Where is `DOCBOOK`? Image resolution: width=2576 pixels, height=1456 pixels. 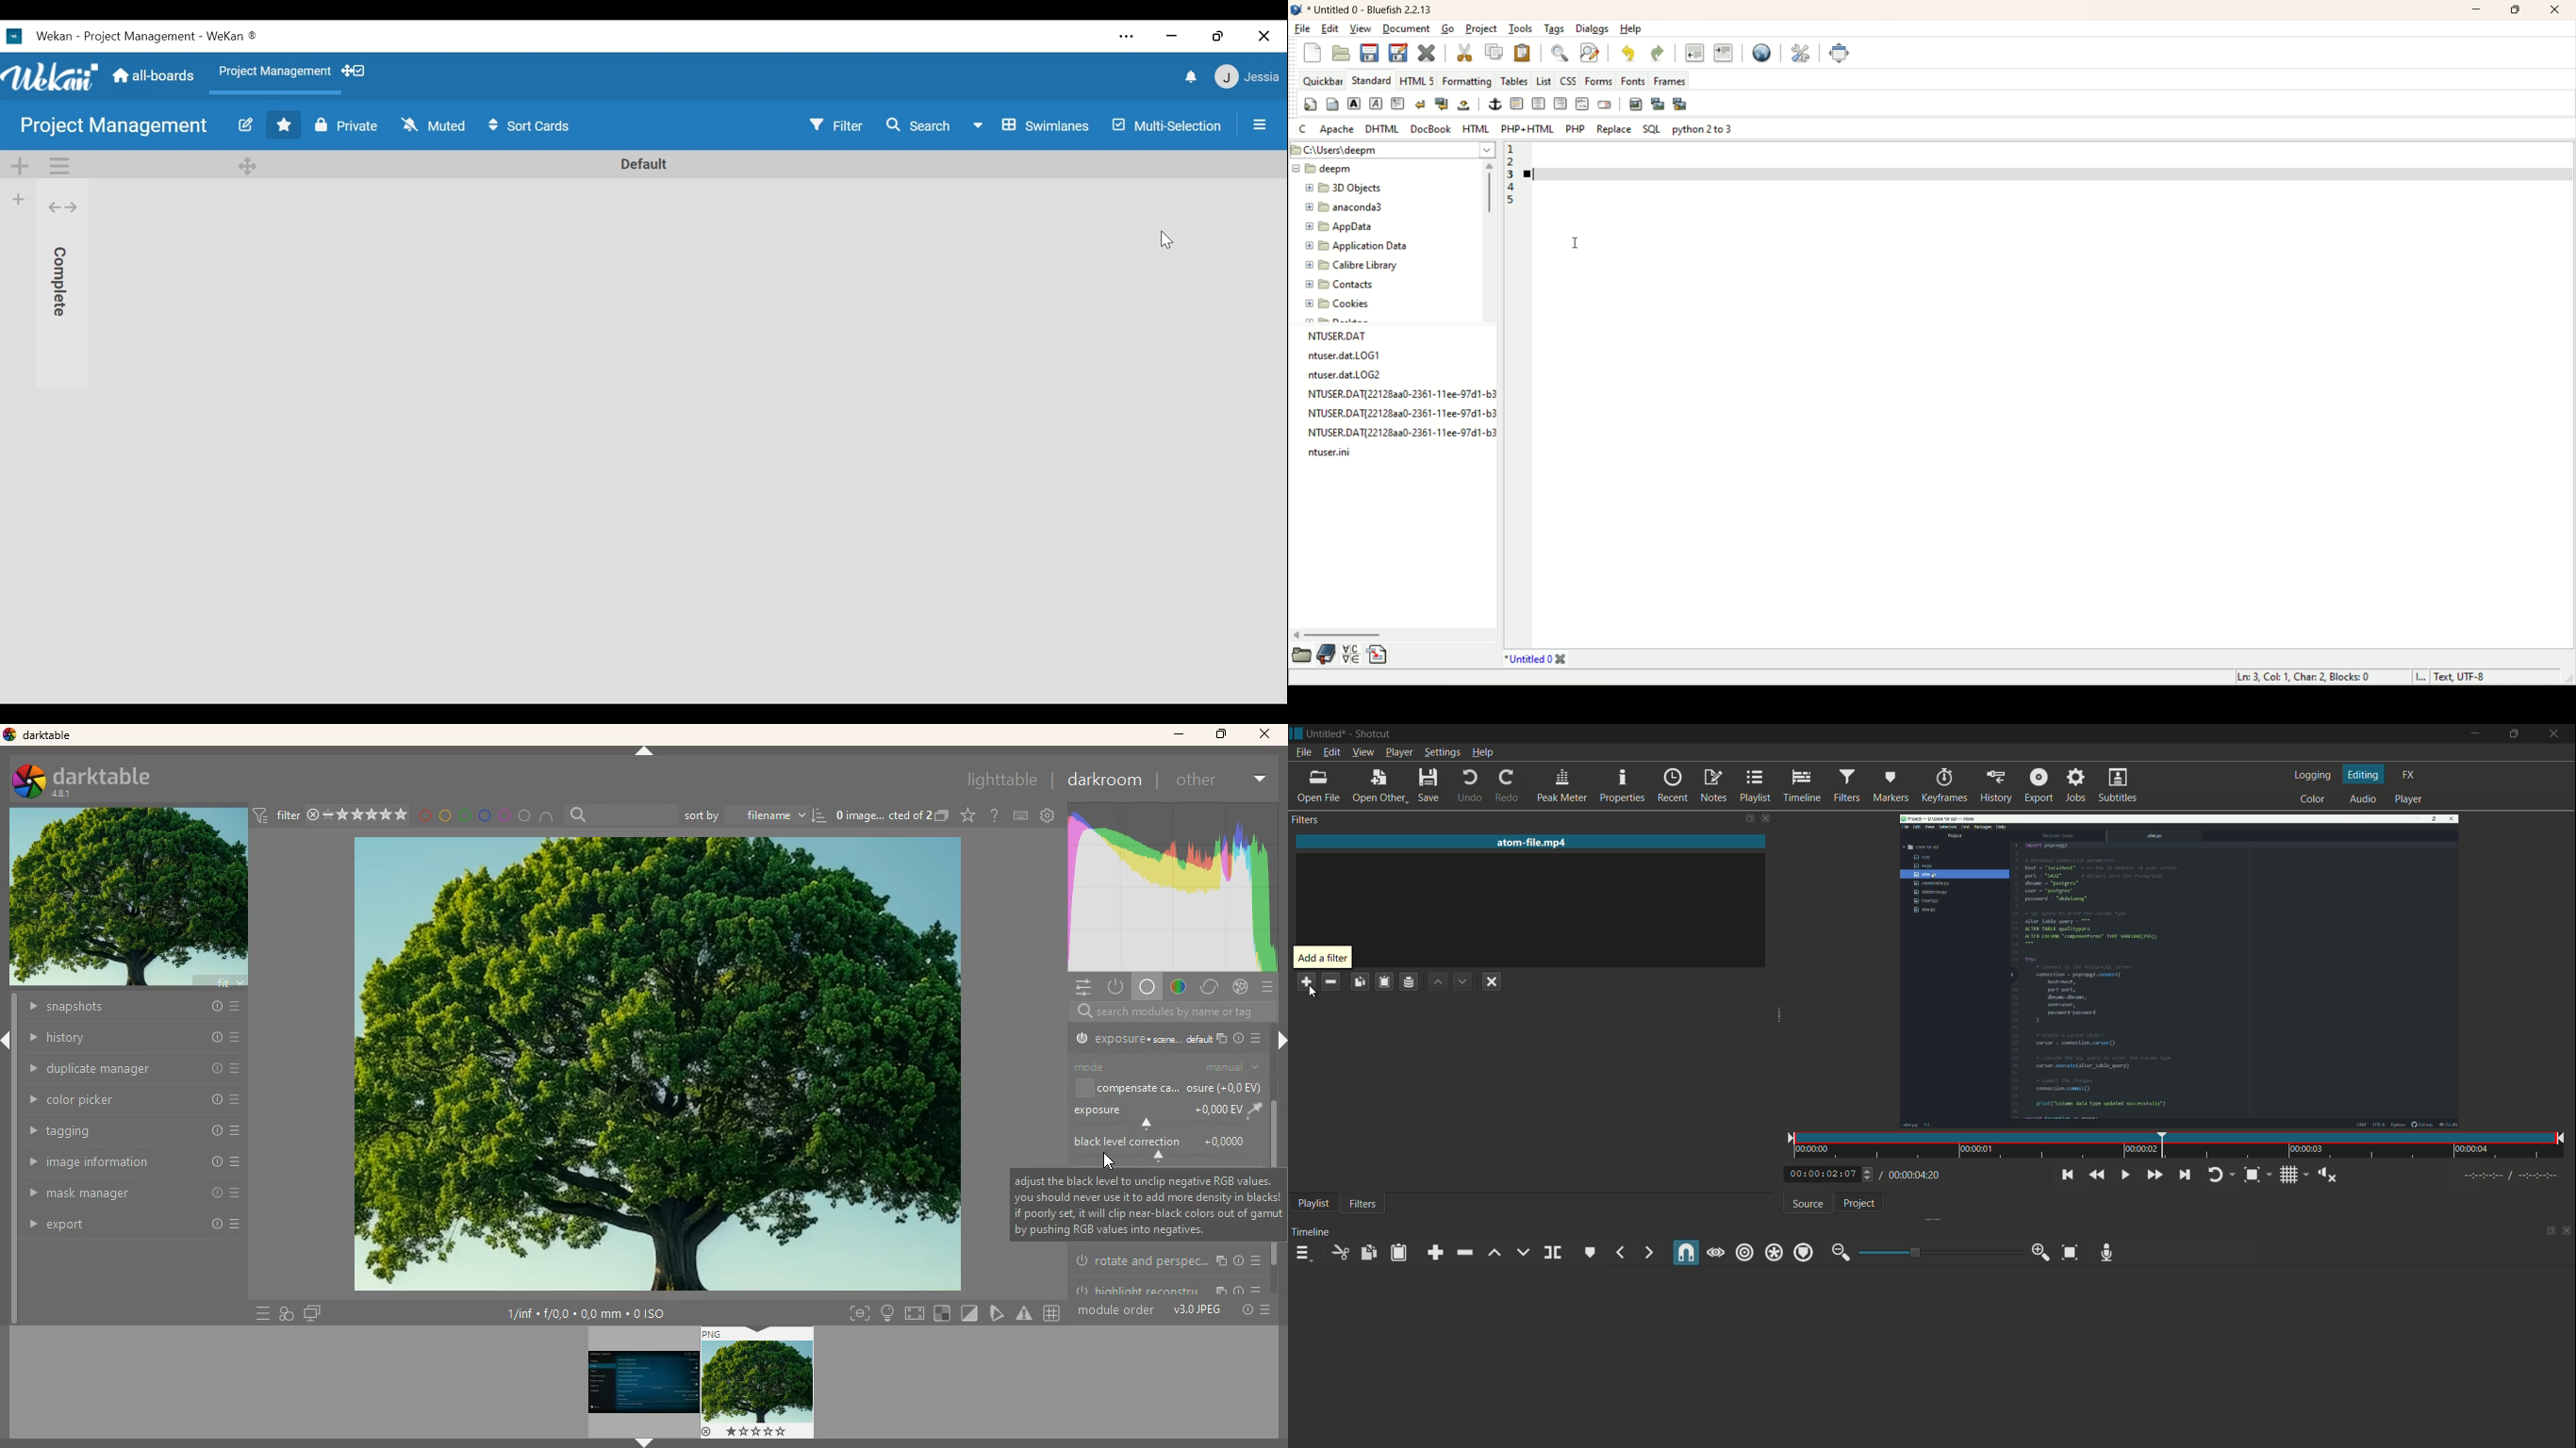
DOCBOOK is located at coordinates (1432, 128).